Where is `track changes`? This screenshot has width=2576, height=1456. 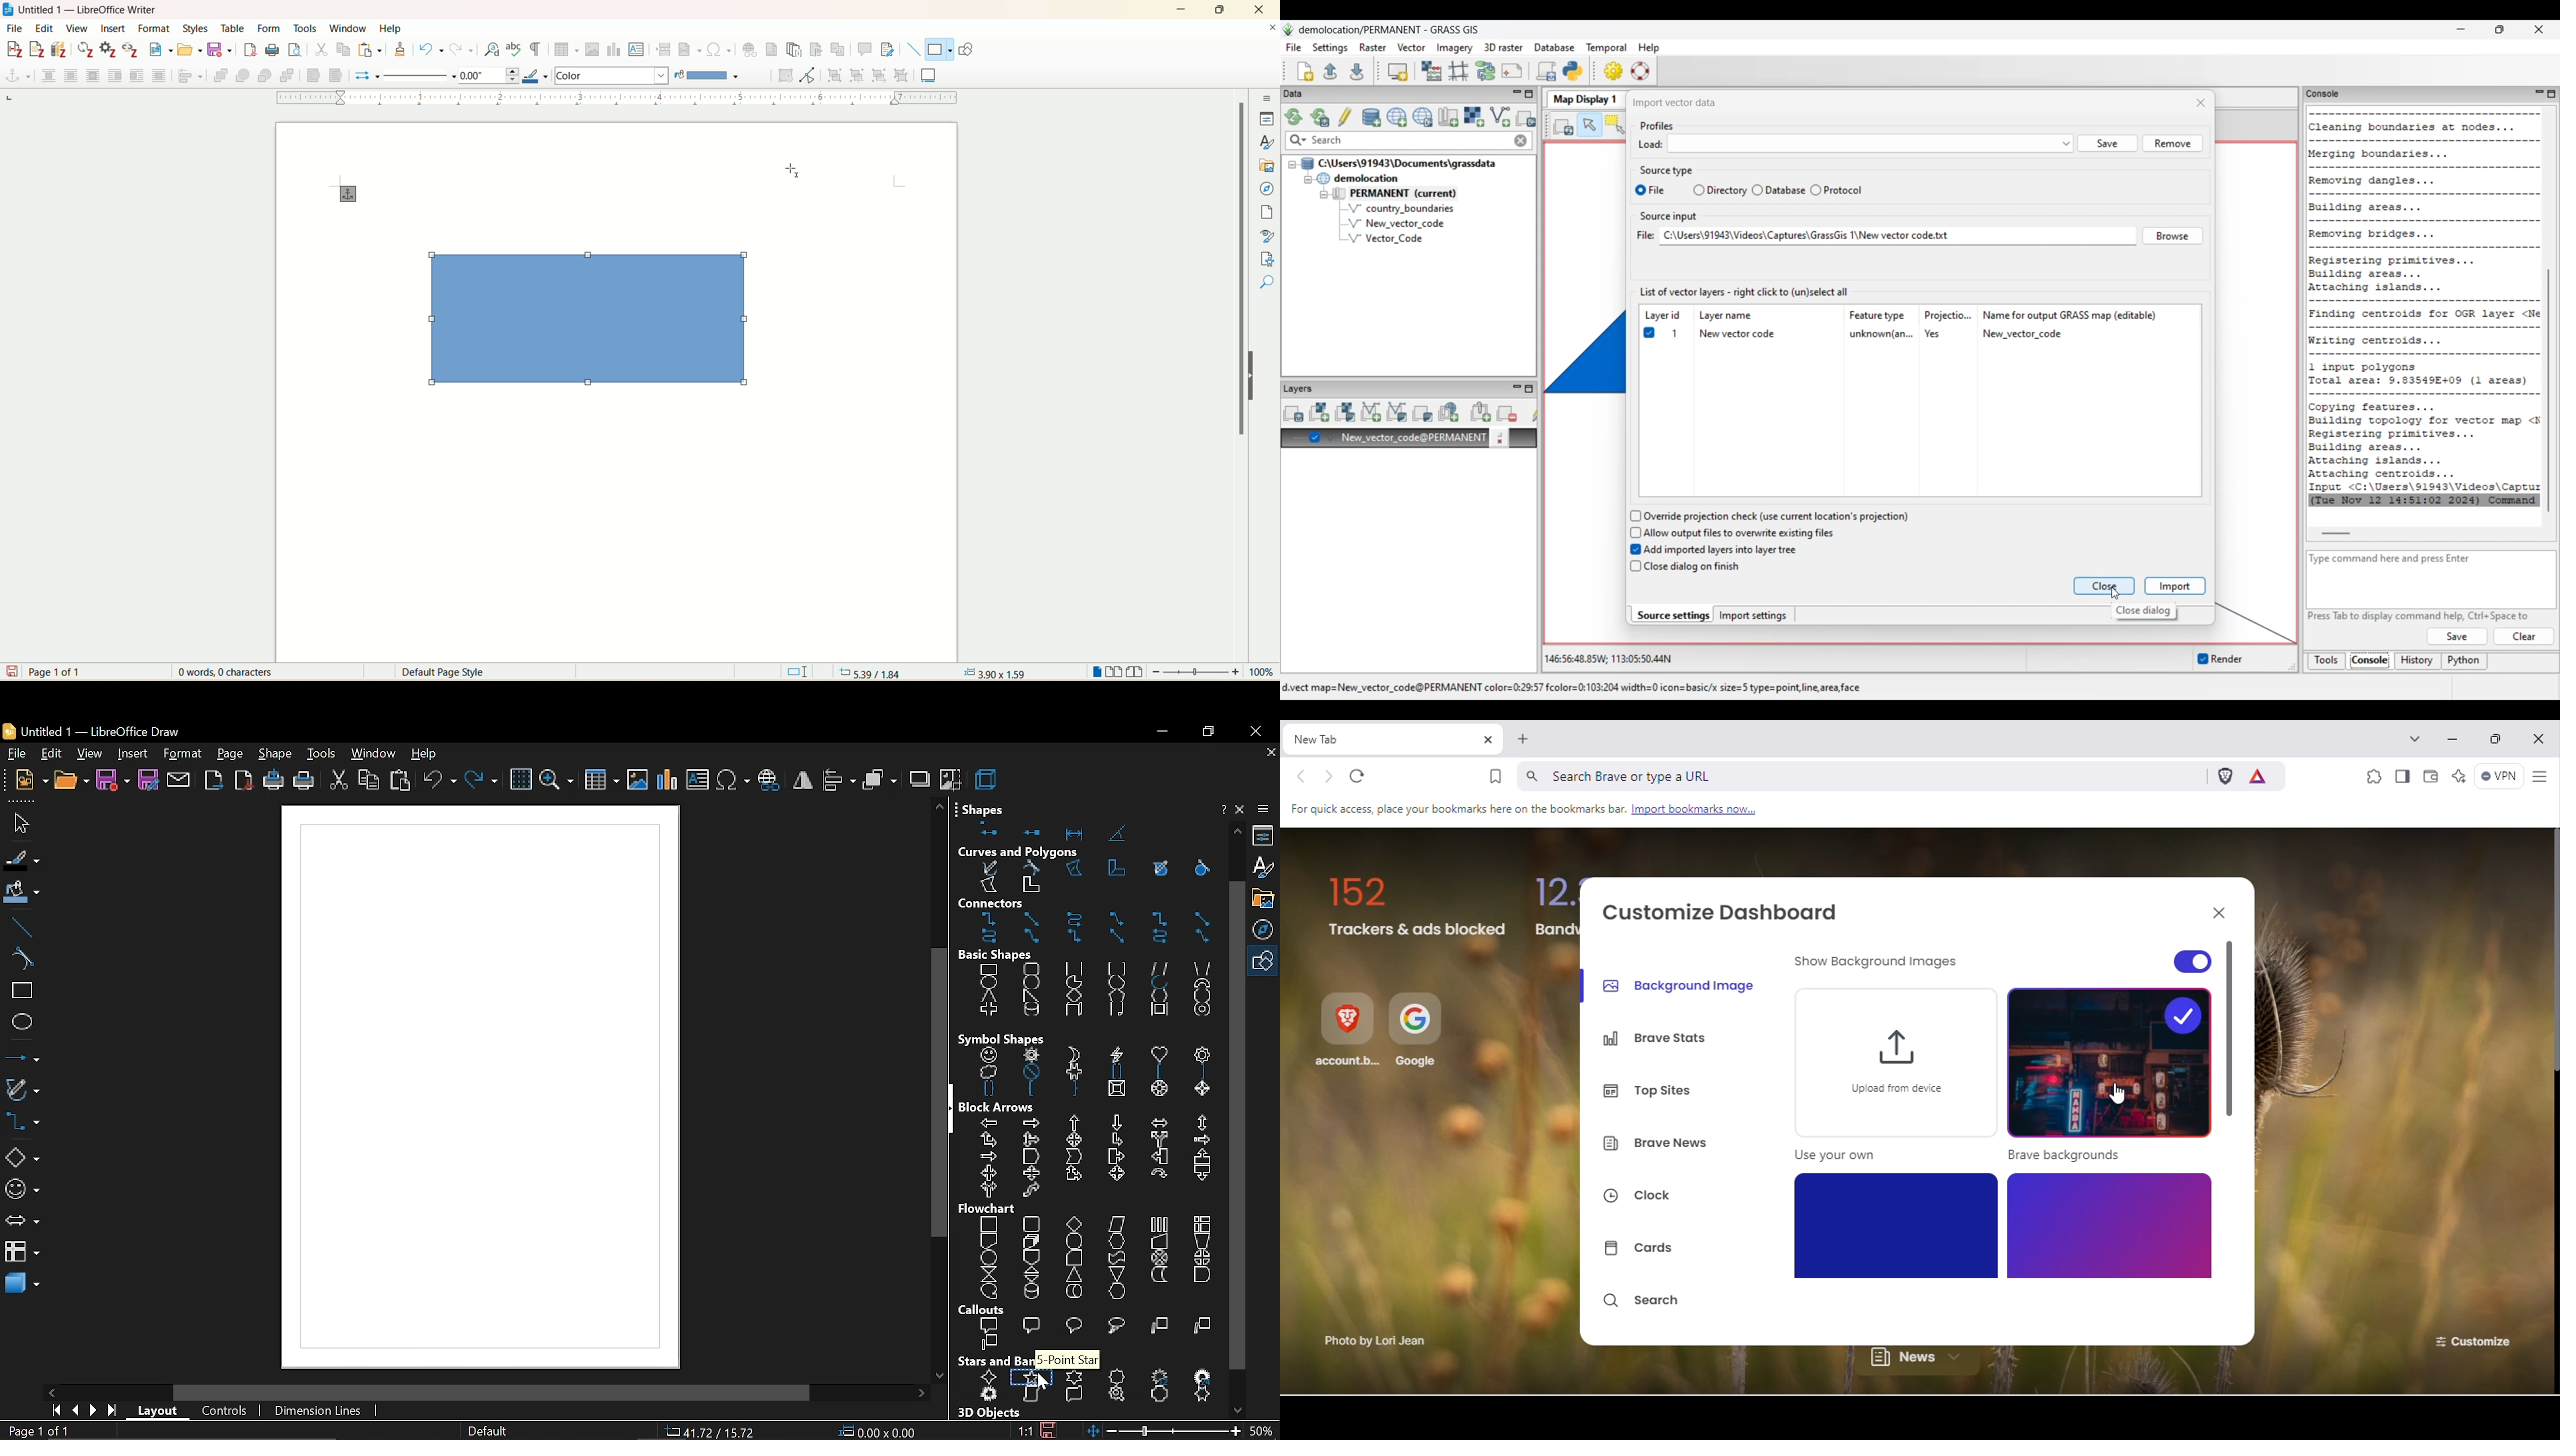
track changes is located at coordinates (887, 49).